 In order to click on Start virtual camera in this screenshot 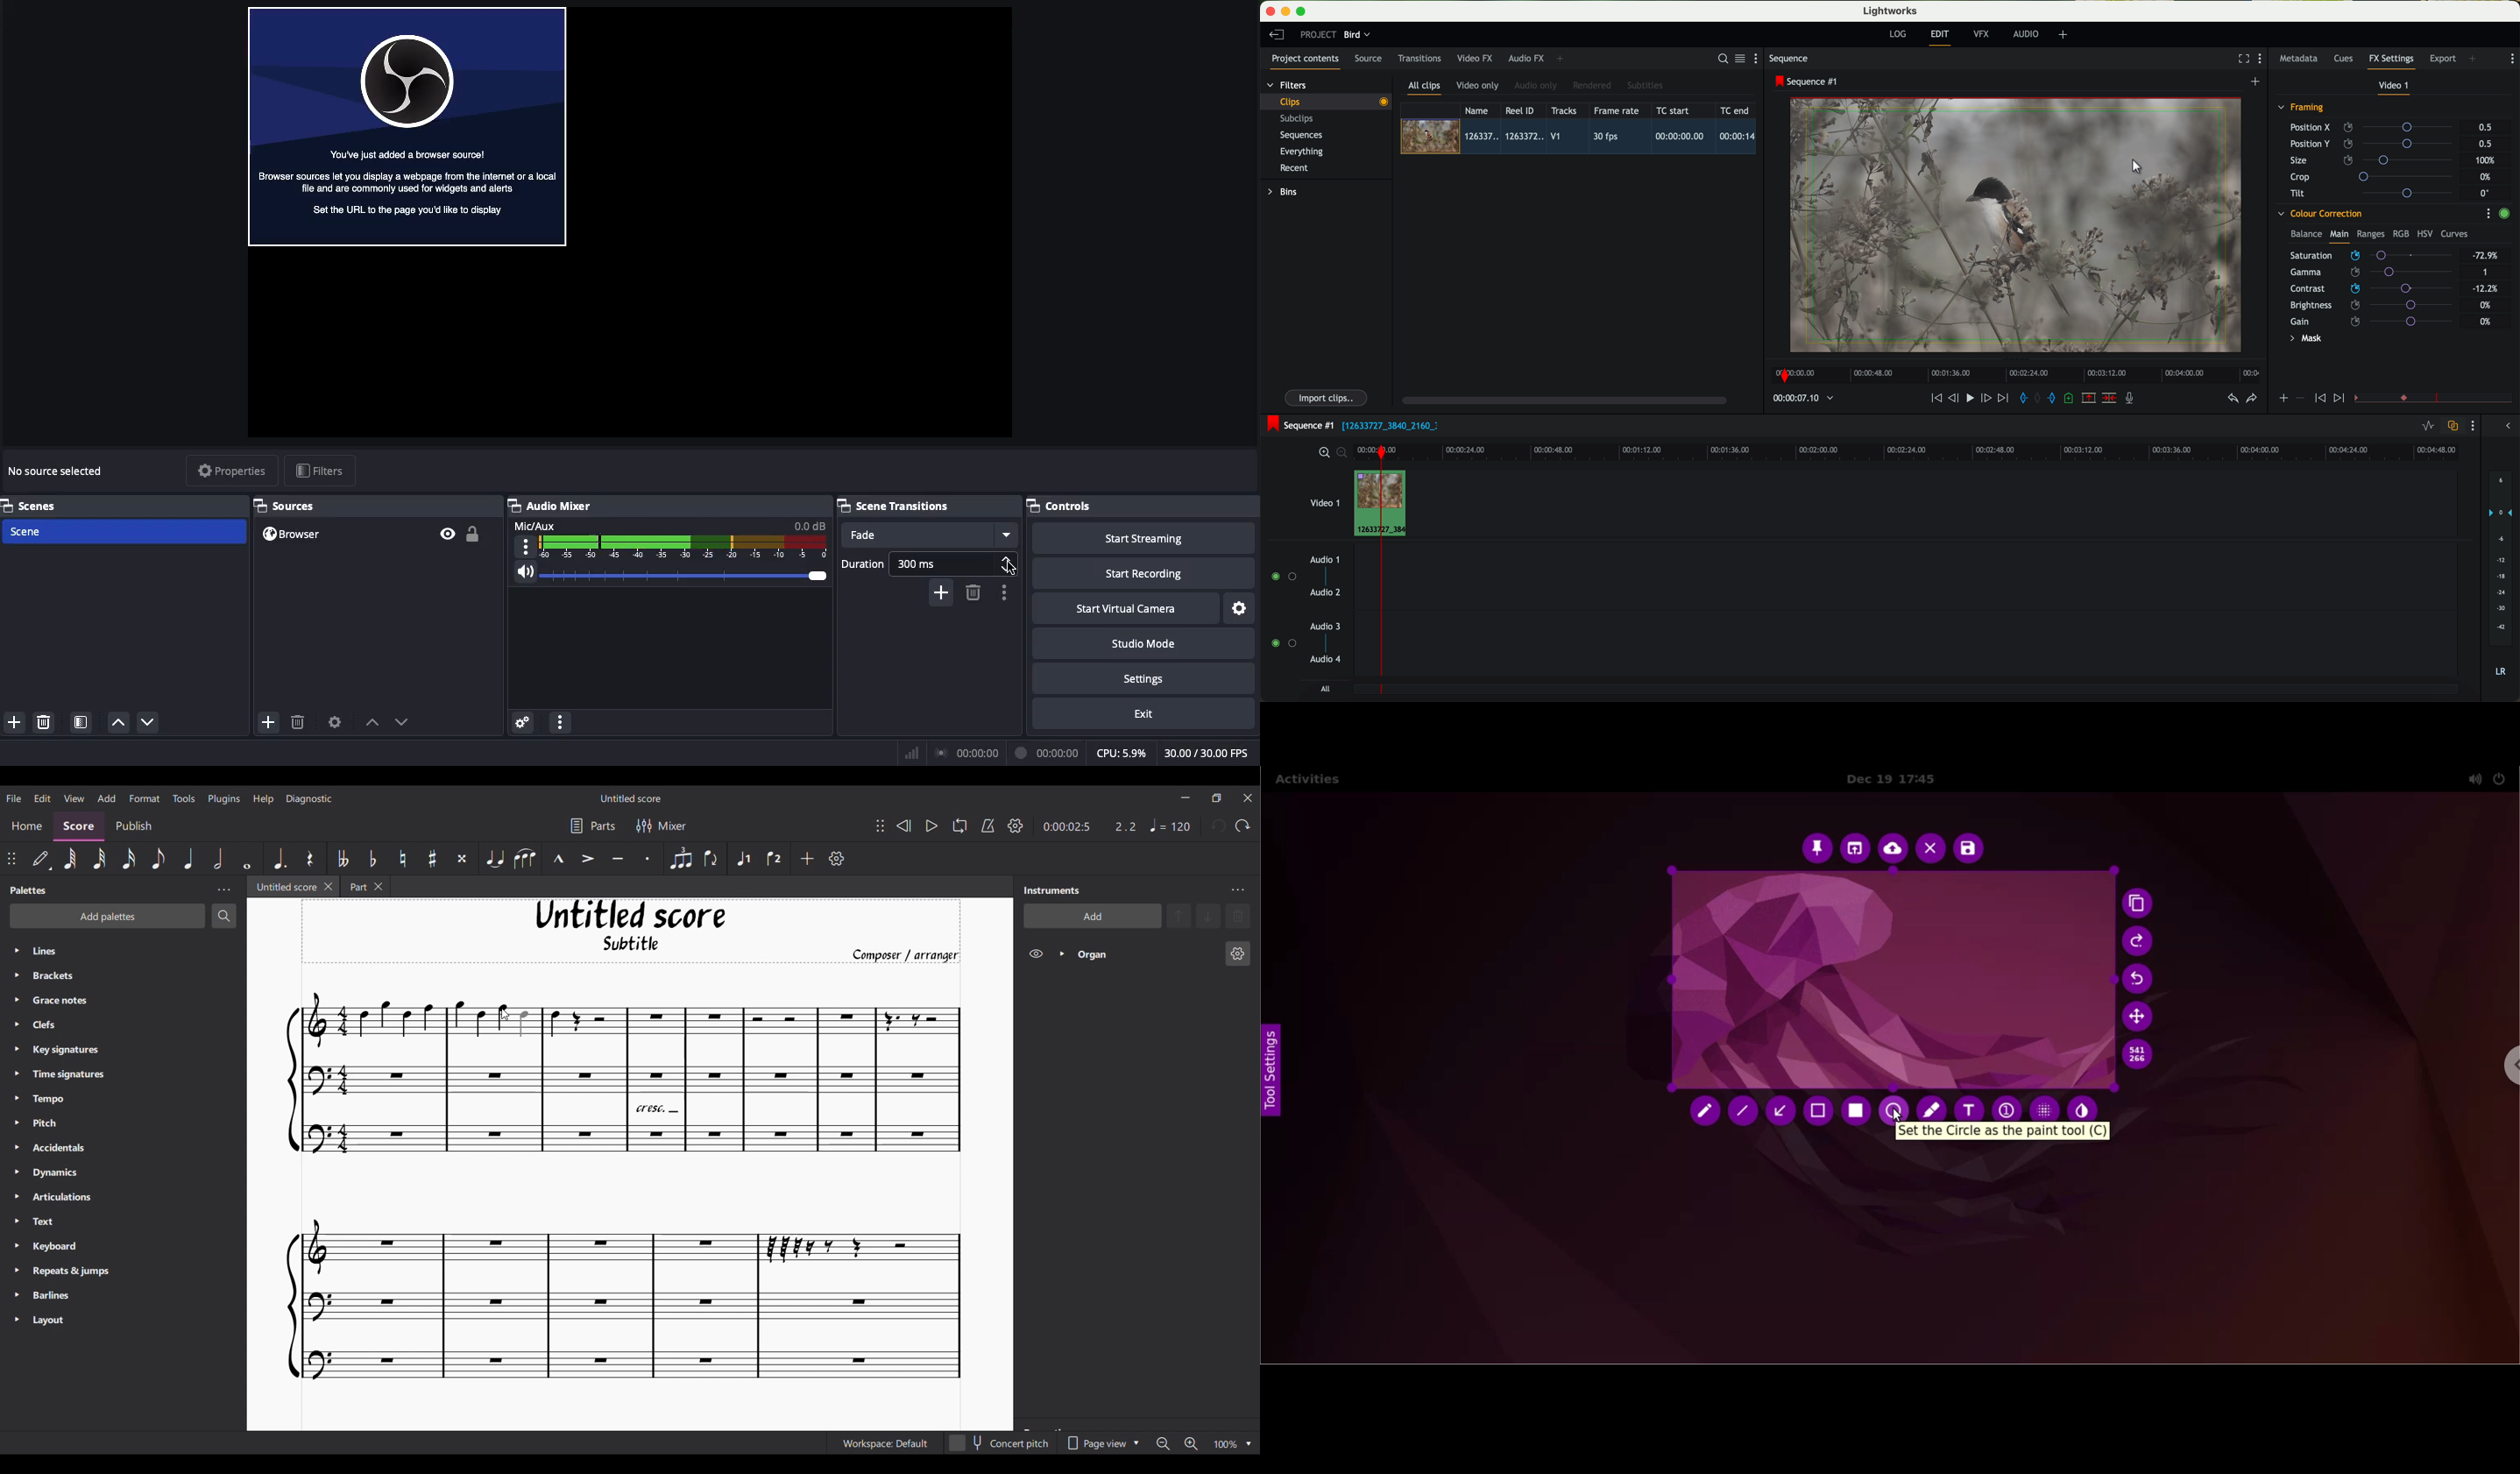, I will do `click(1123, 610)`.